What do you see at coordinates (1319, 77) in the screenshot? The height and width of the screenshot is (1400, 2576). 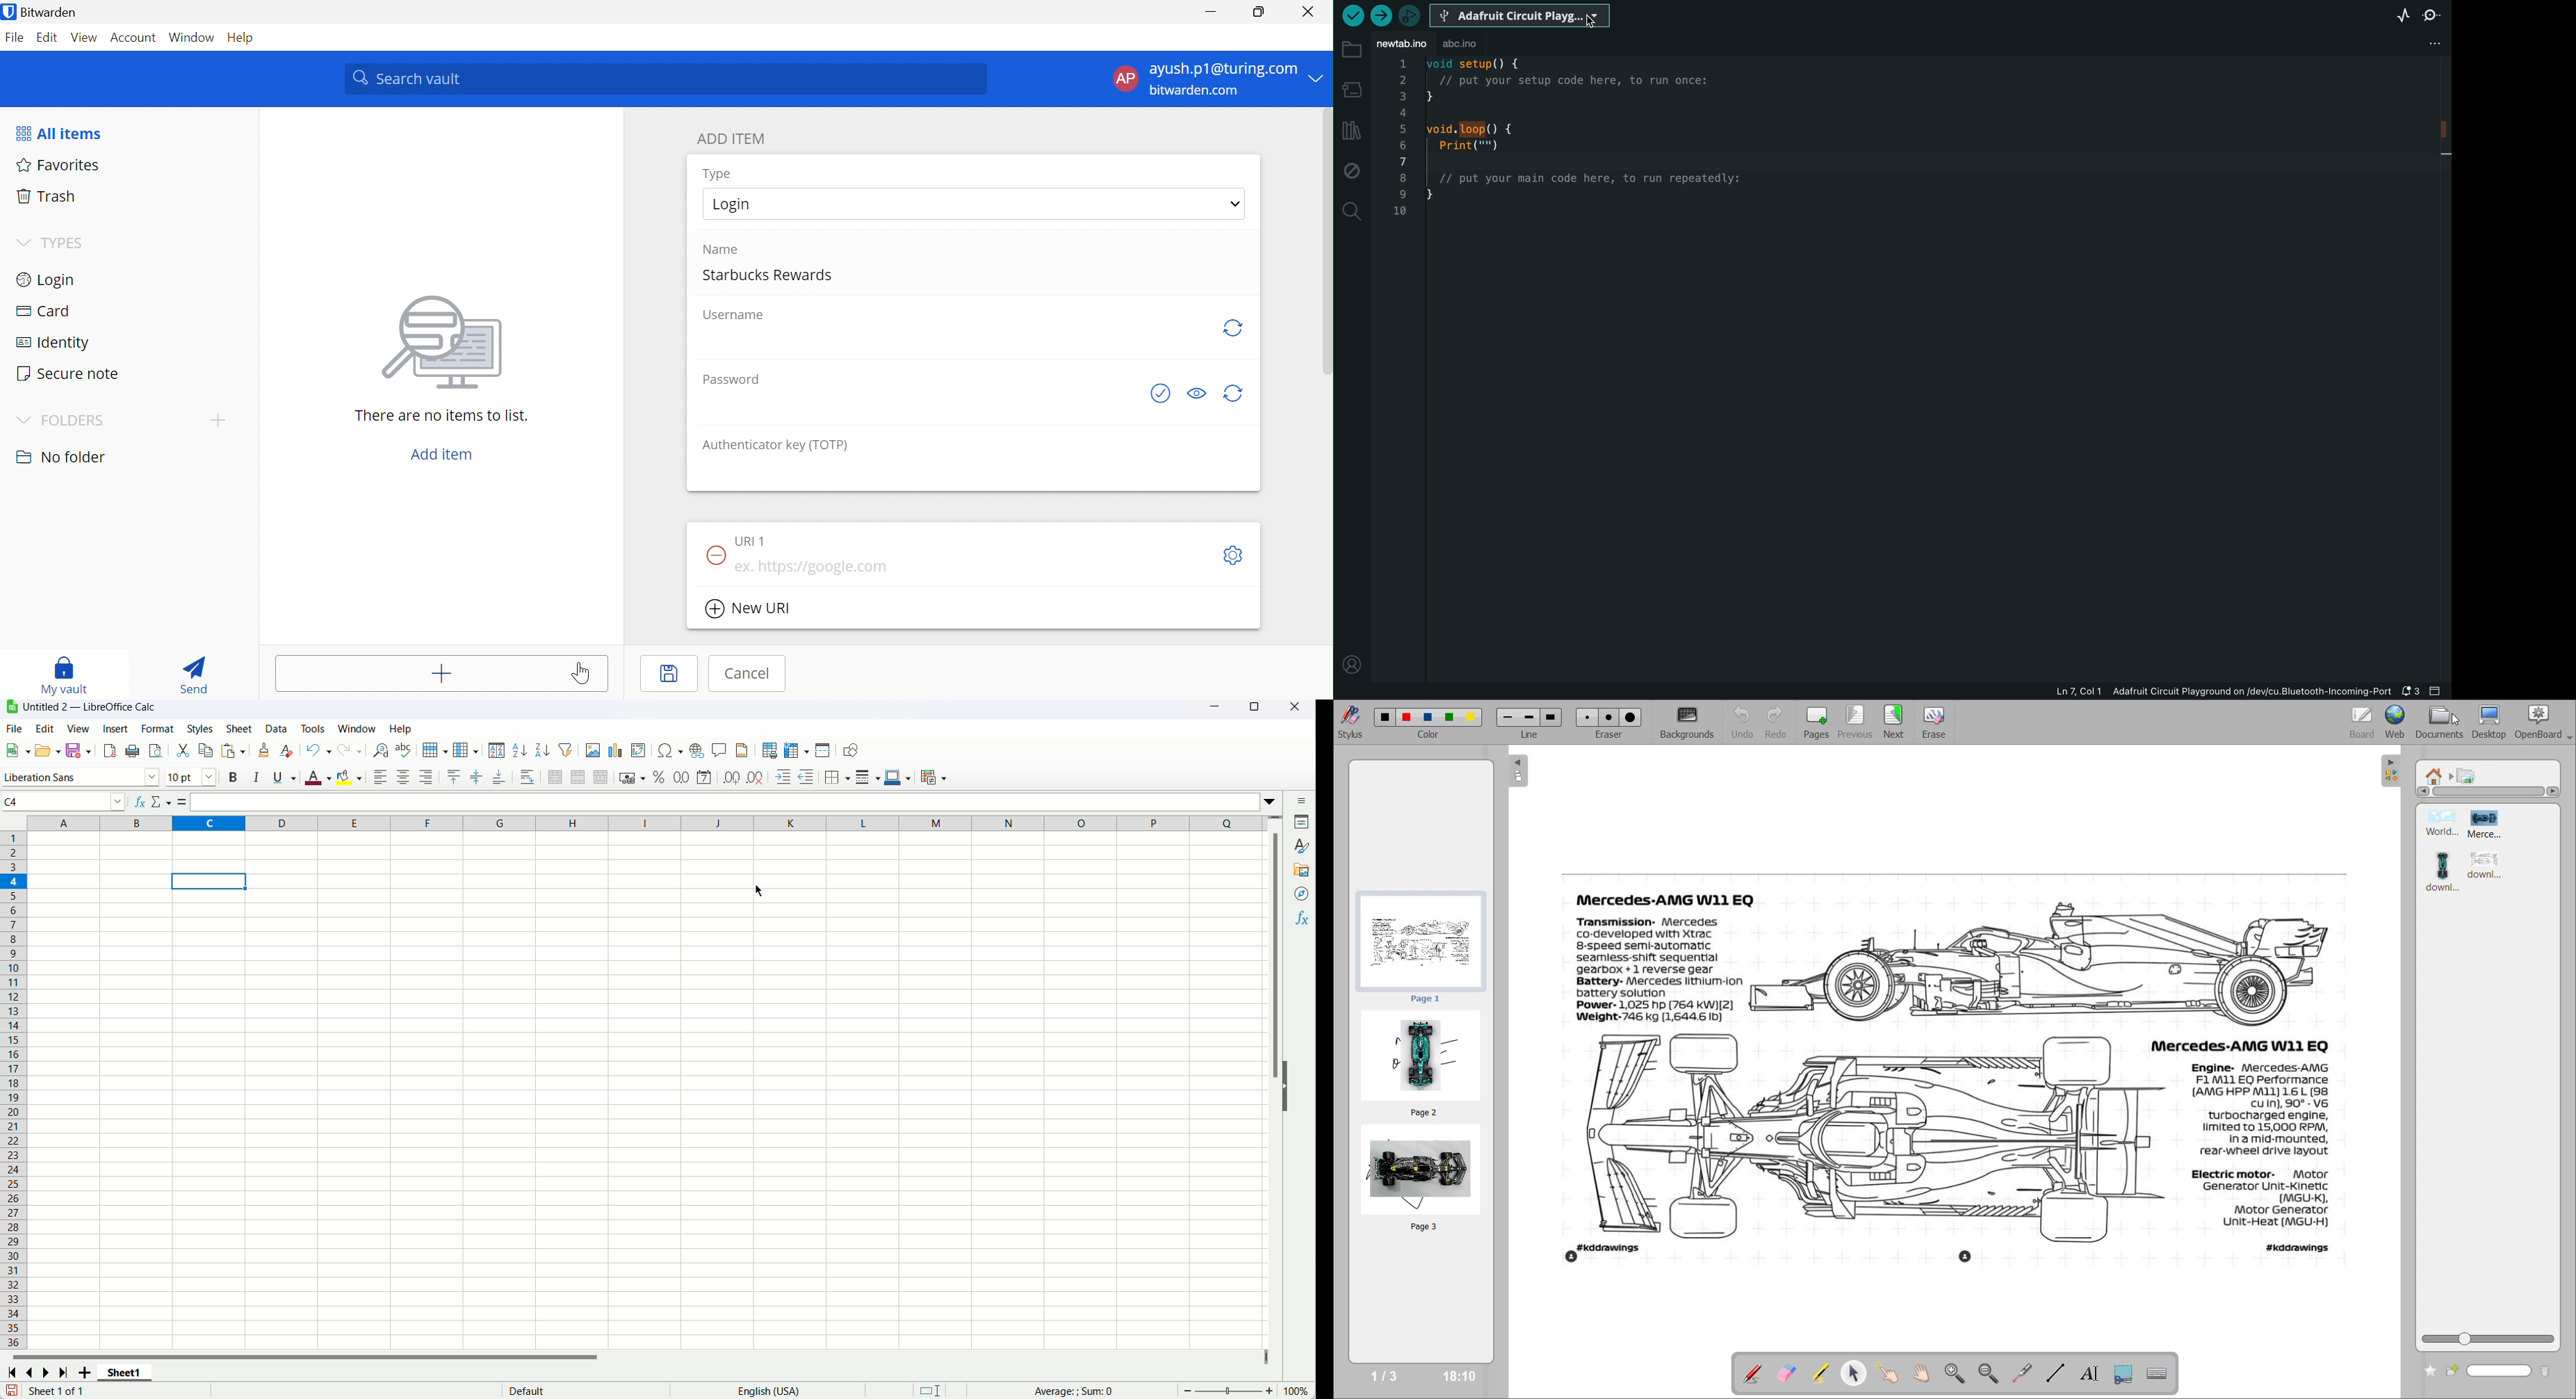 I see `Drop Down` at bounding box center [1319, 77].